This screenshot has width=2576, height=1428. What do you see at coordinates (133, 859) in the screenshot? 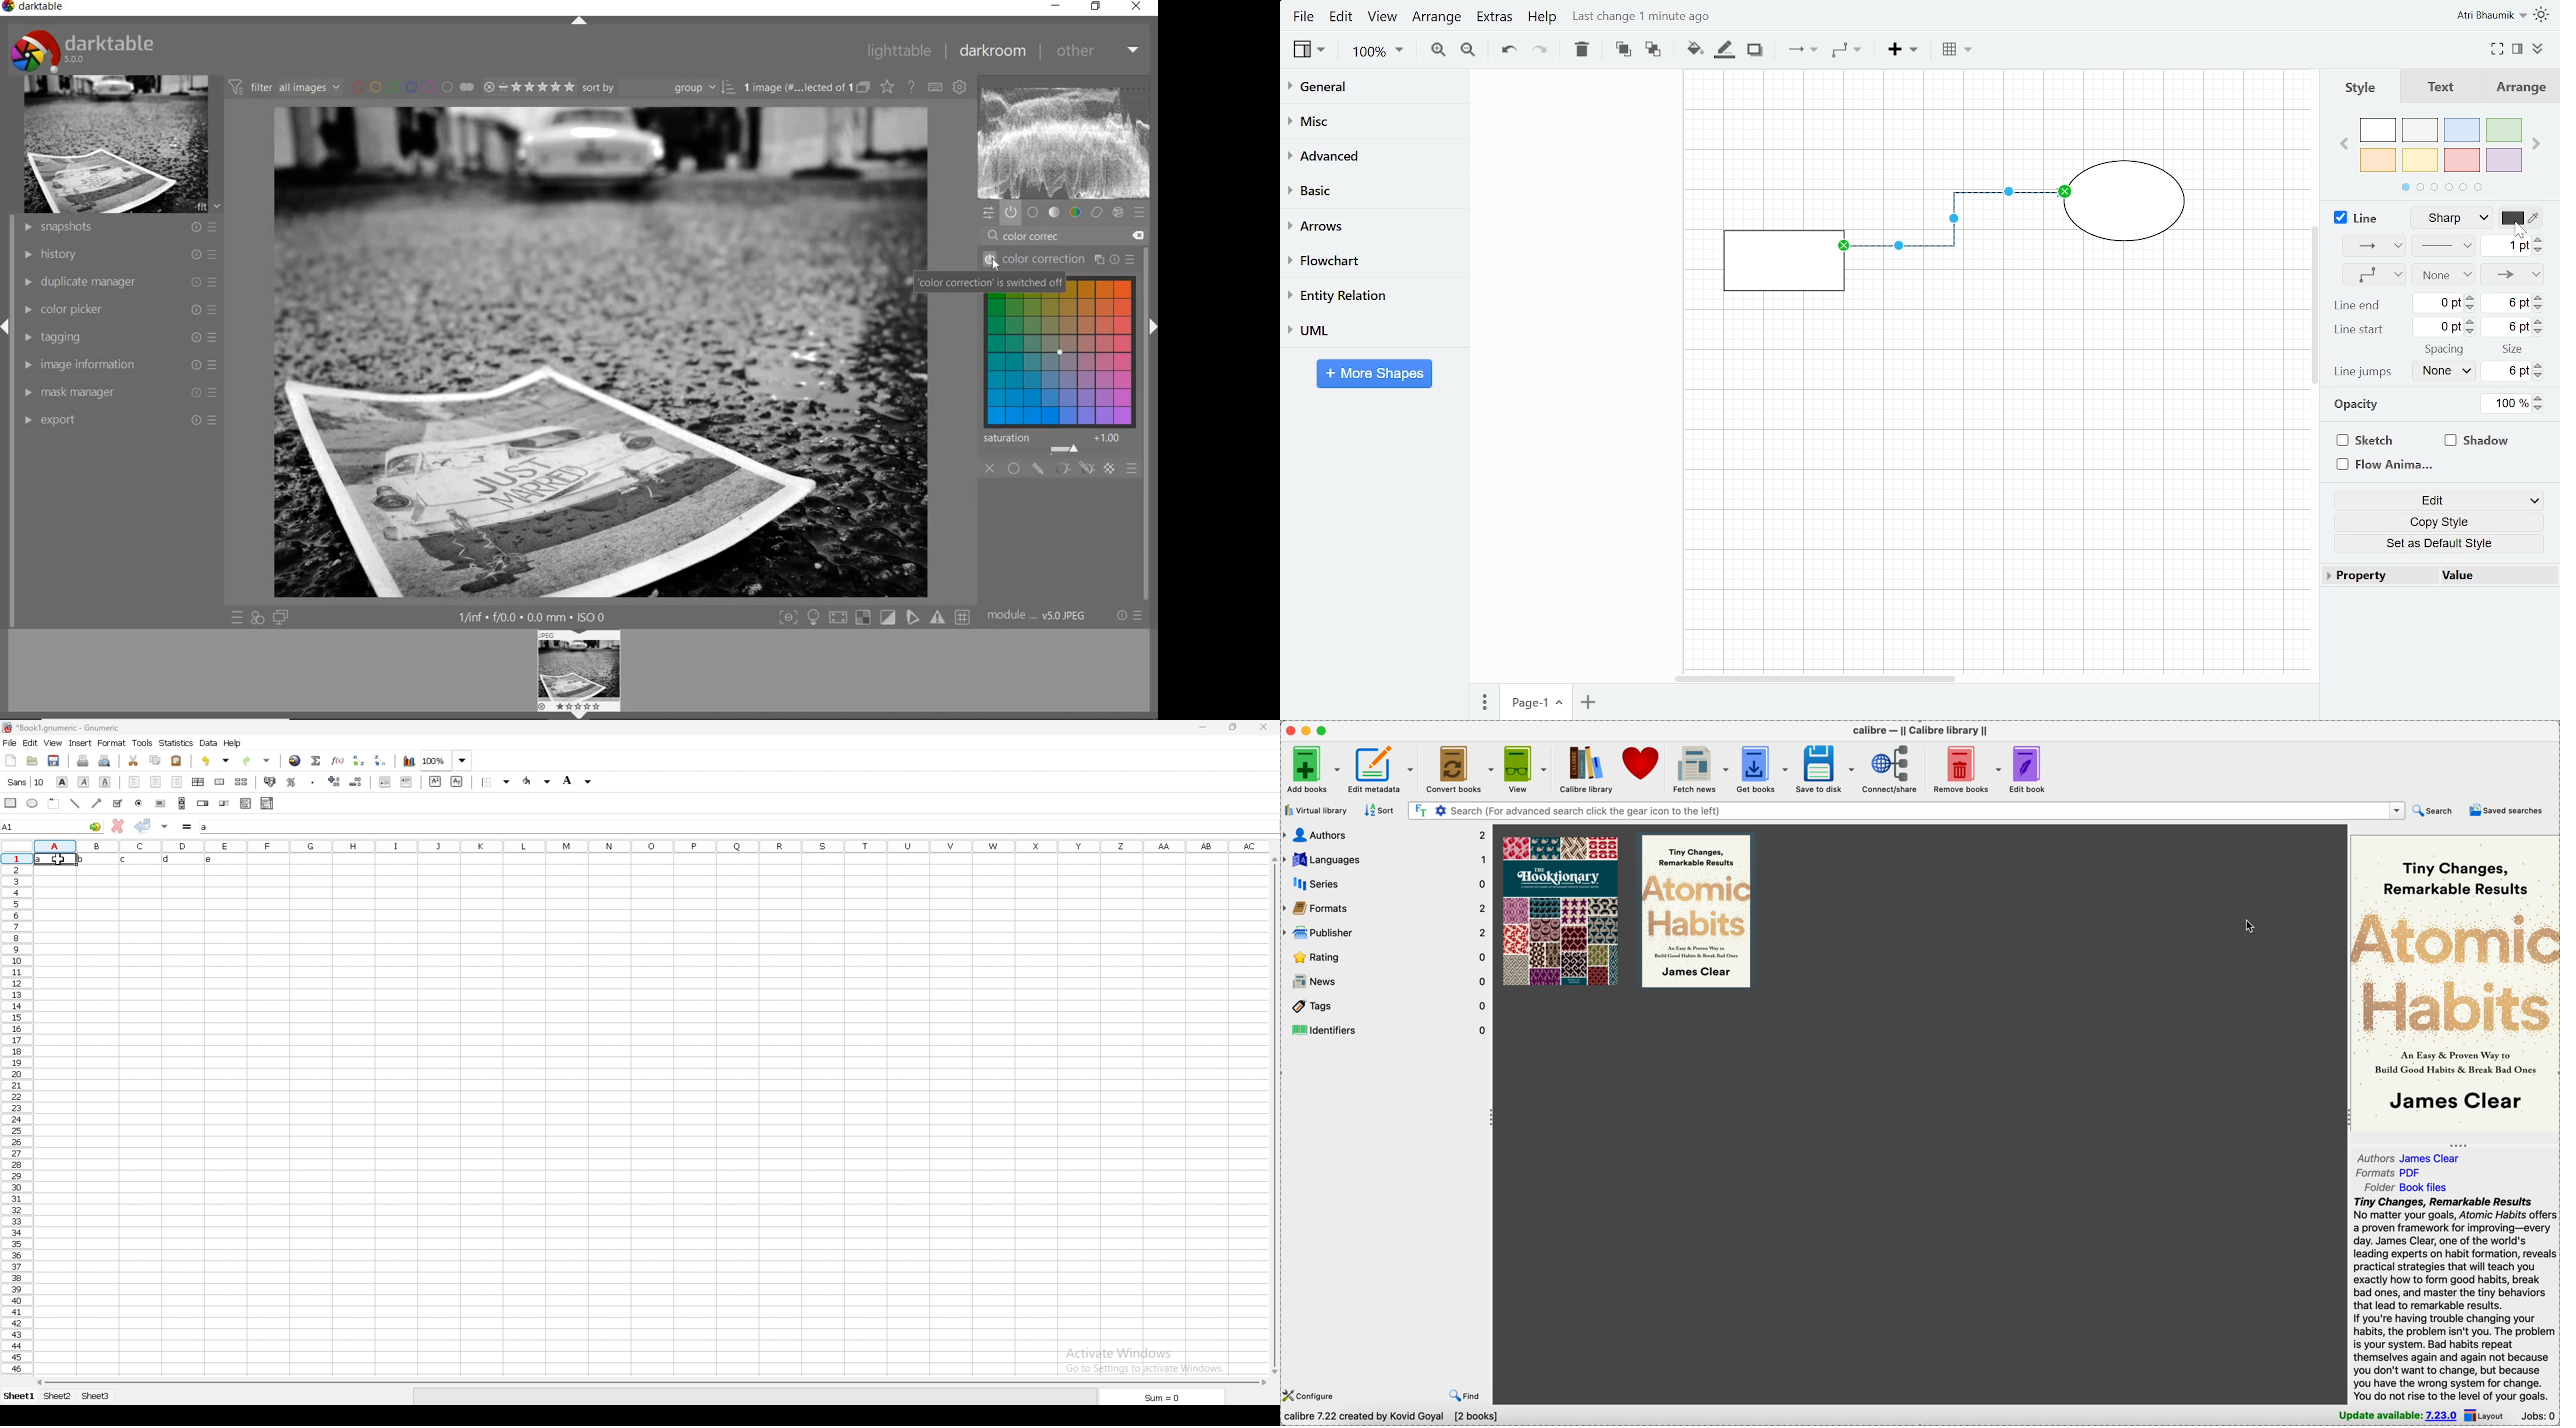
I see `text` at bounding box center [133, 859].